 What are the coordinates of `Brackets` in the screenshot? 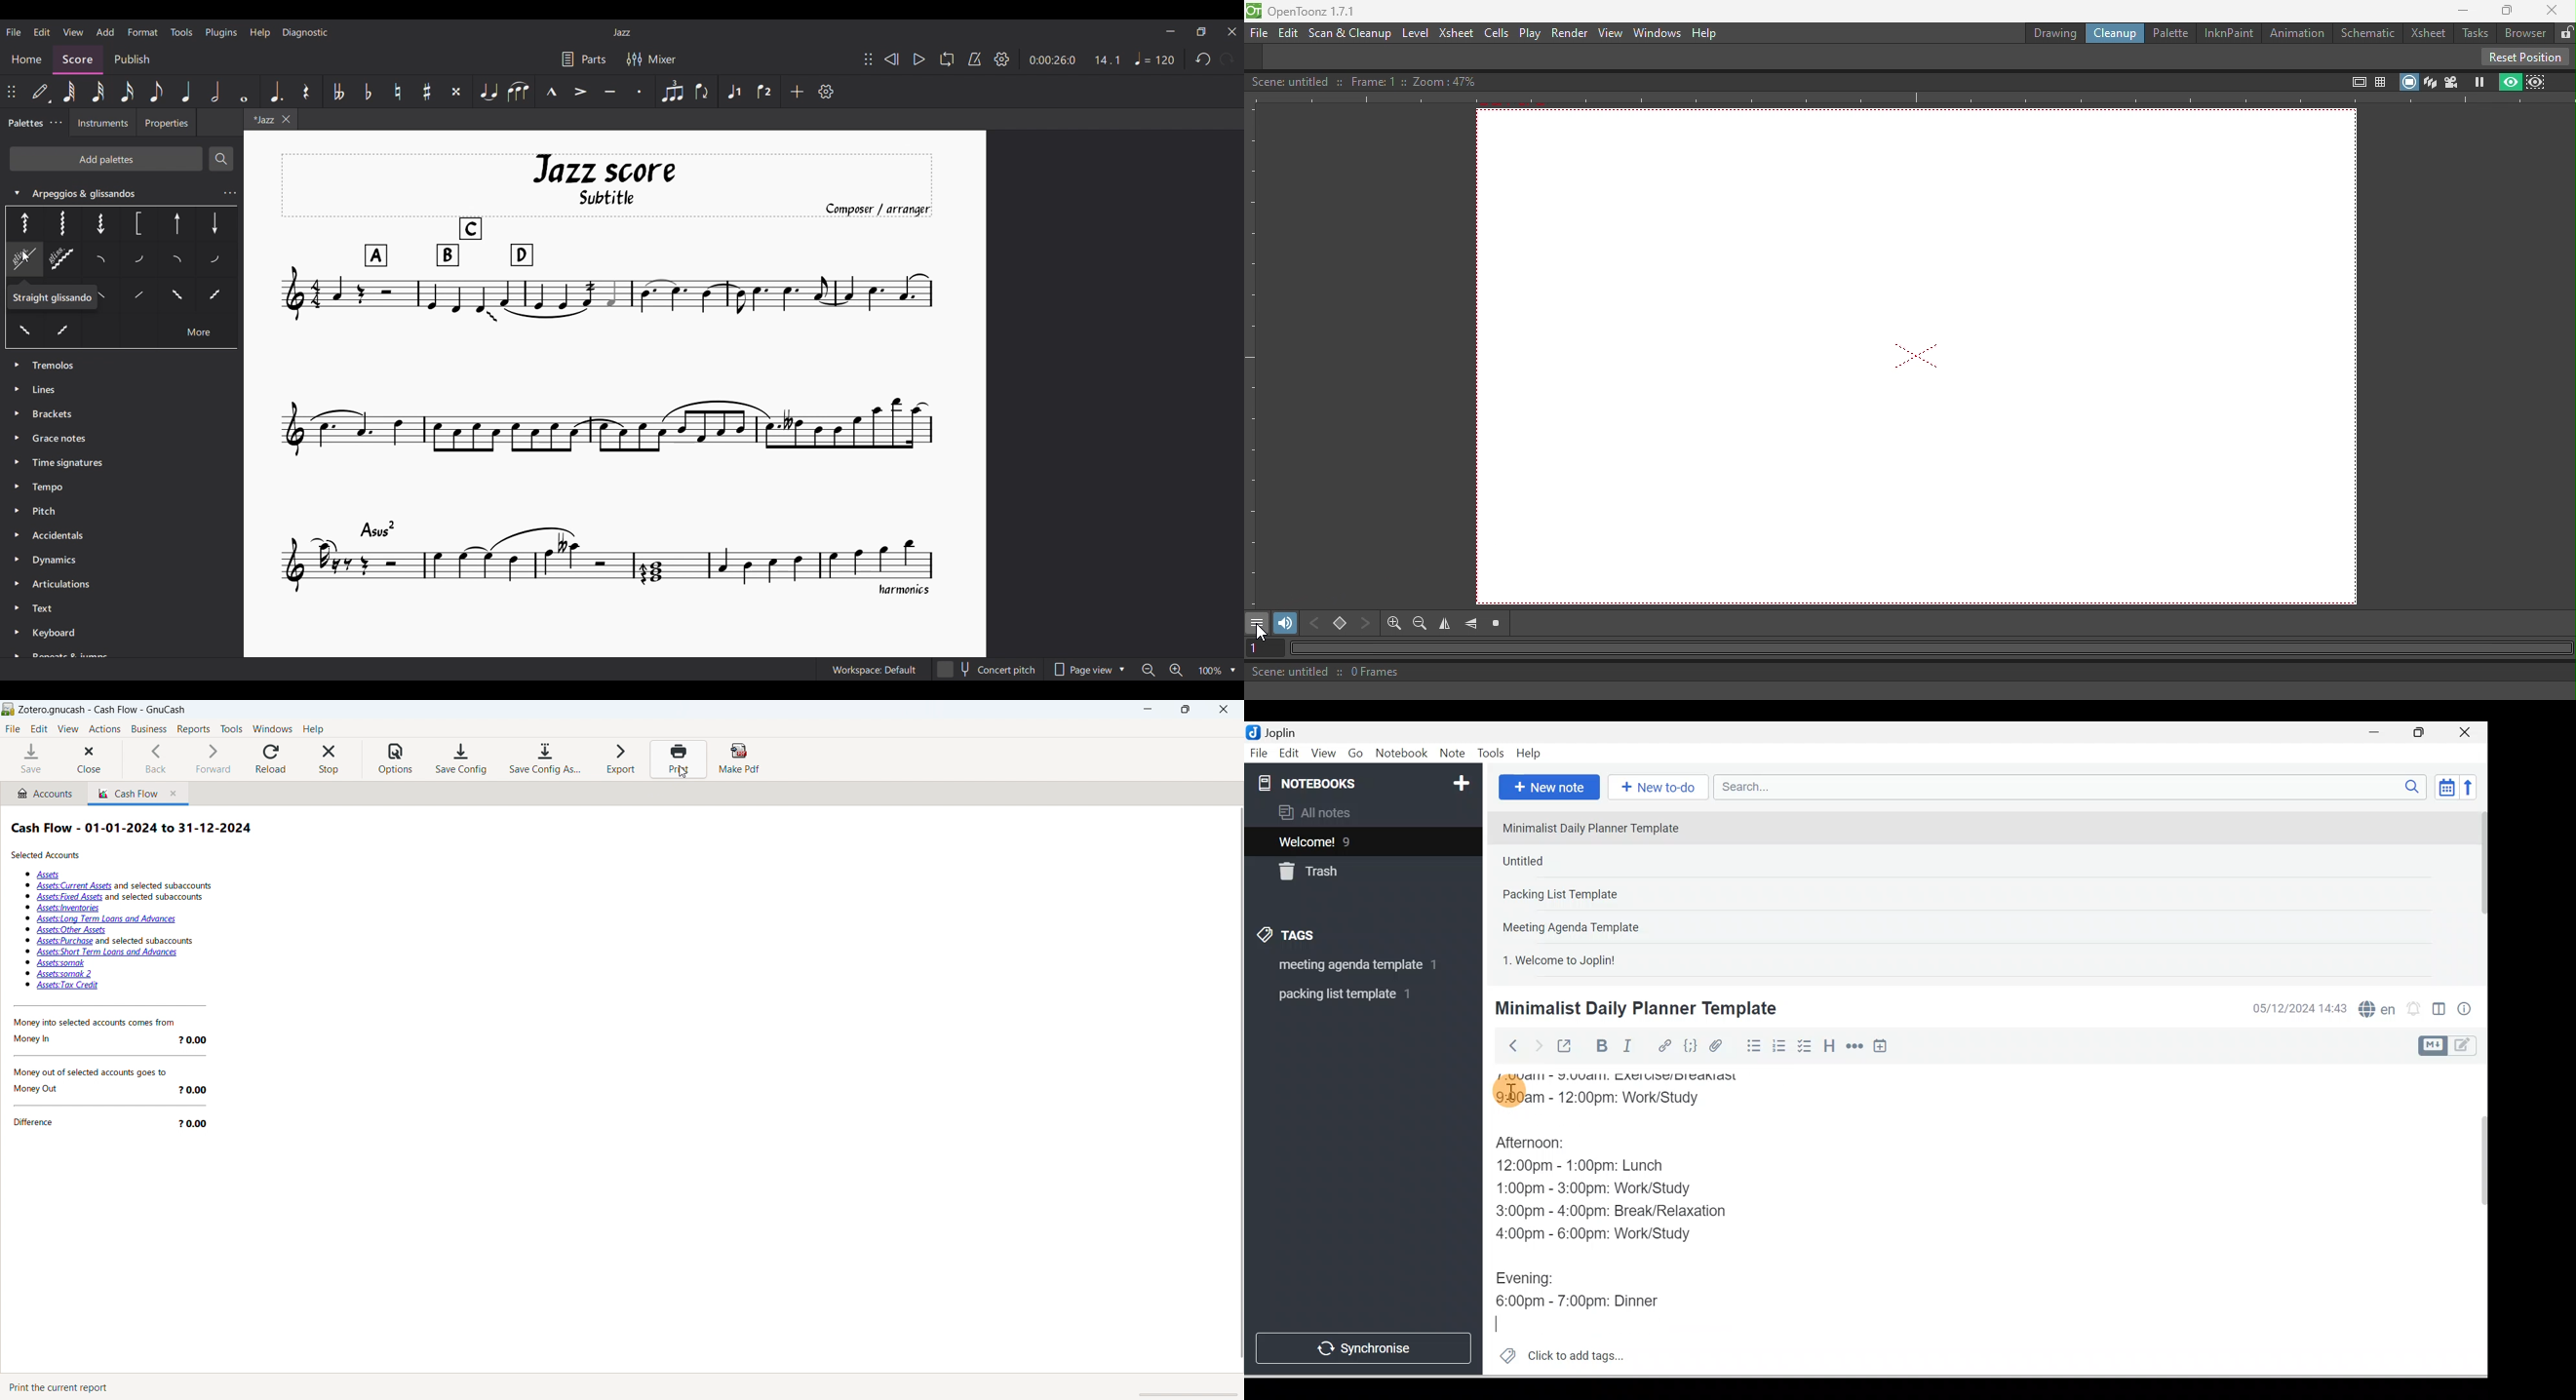 It's located at (53, 412).